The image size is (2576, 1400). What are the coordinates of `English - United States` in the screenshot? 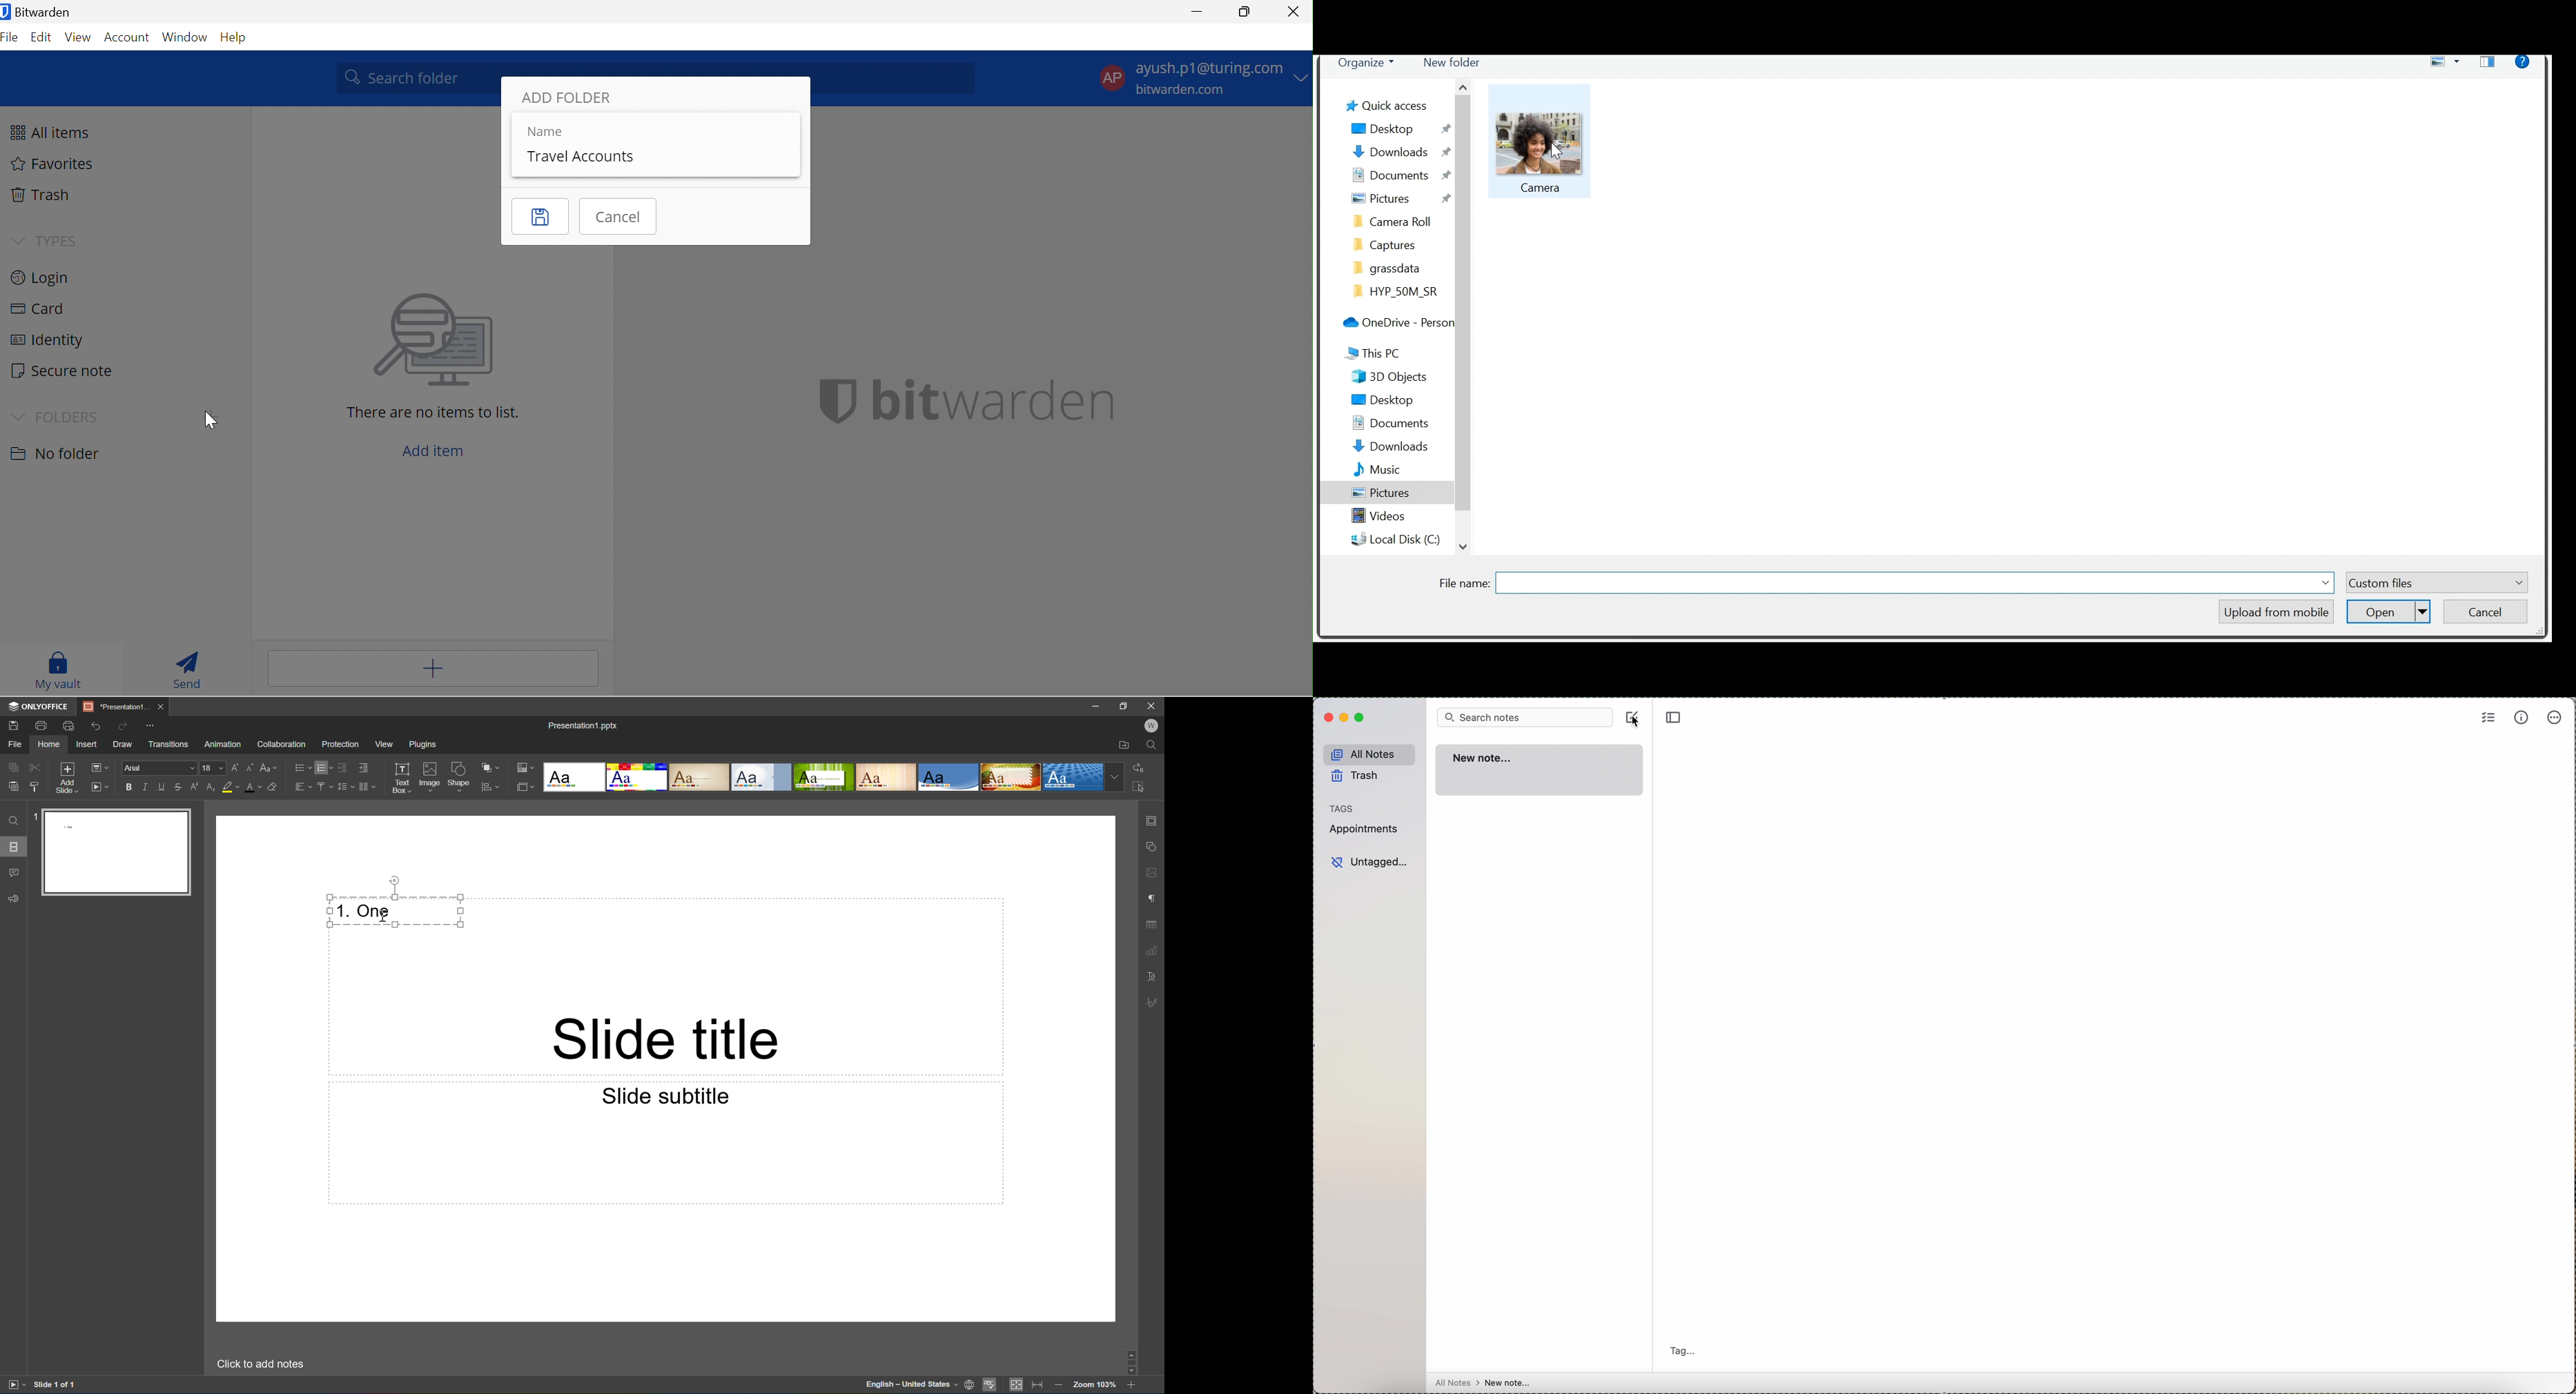 It's located at (911, 1388).